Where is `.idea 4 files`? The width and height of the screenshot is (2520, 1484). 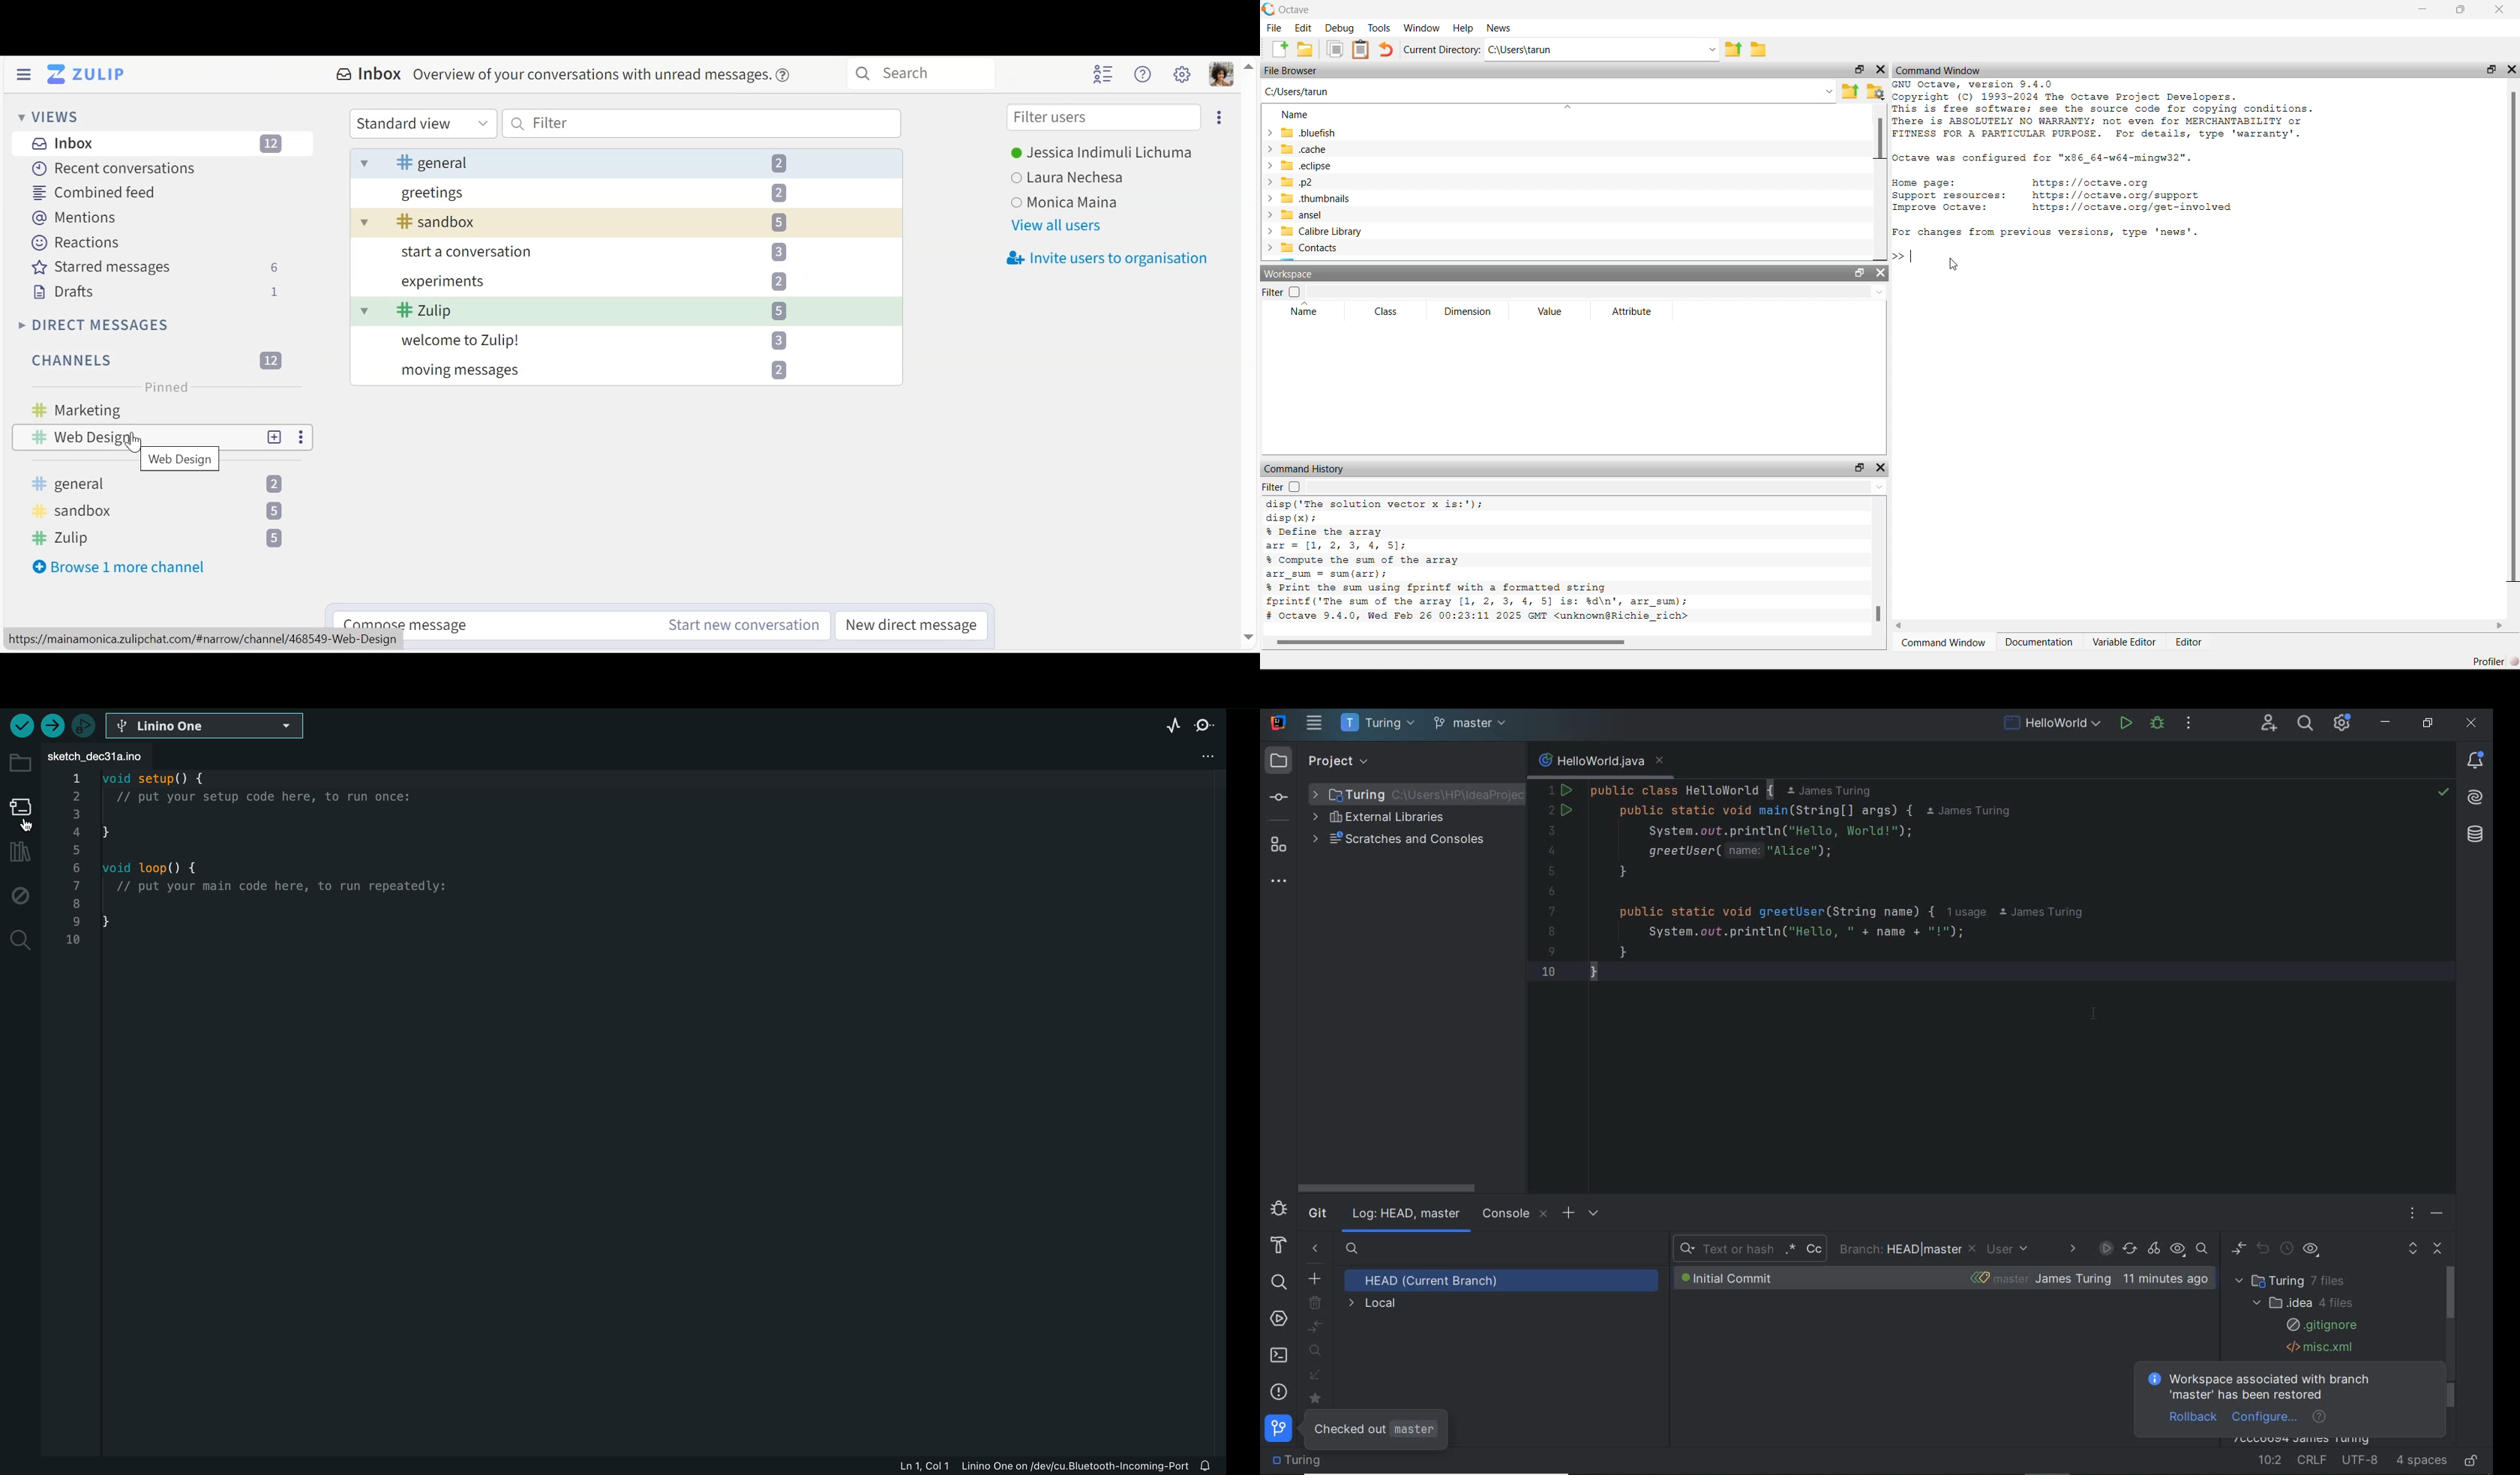
.idea 4 files is located at coordinates (2300, 1302).